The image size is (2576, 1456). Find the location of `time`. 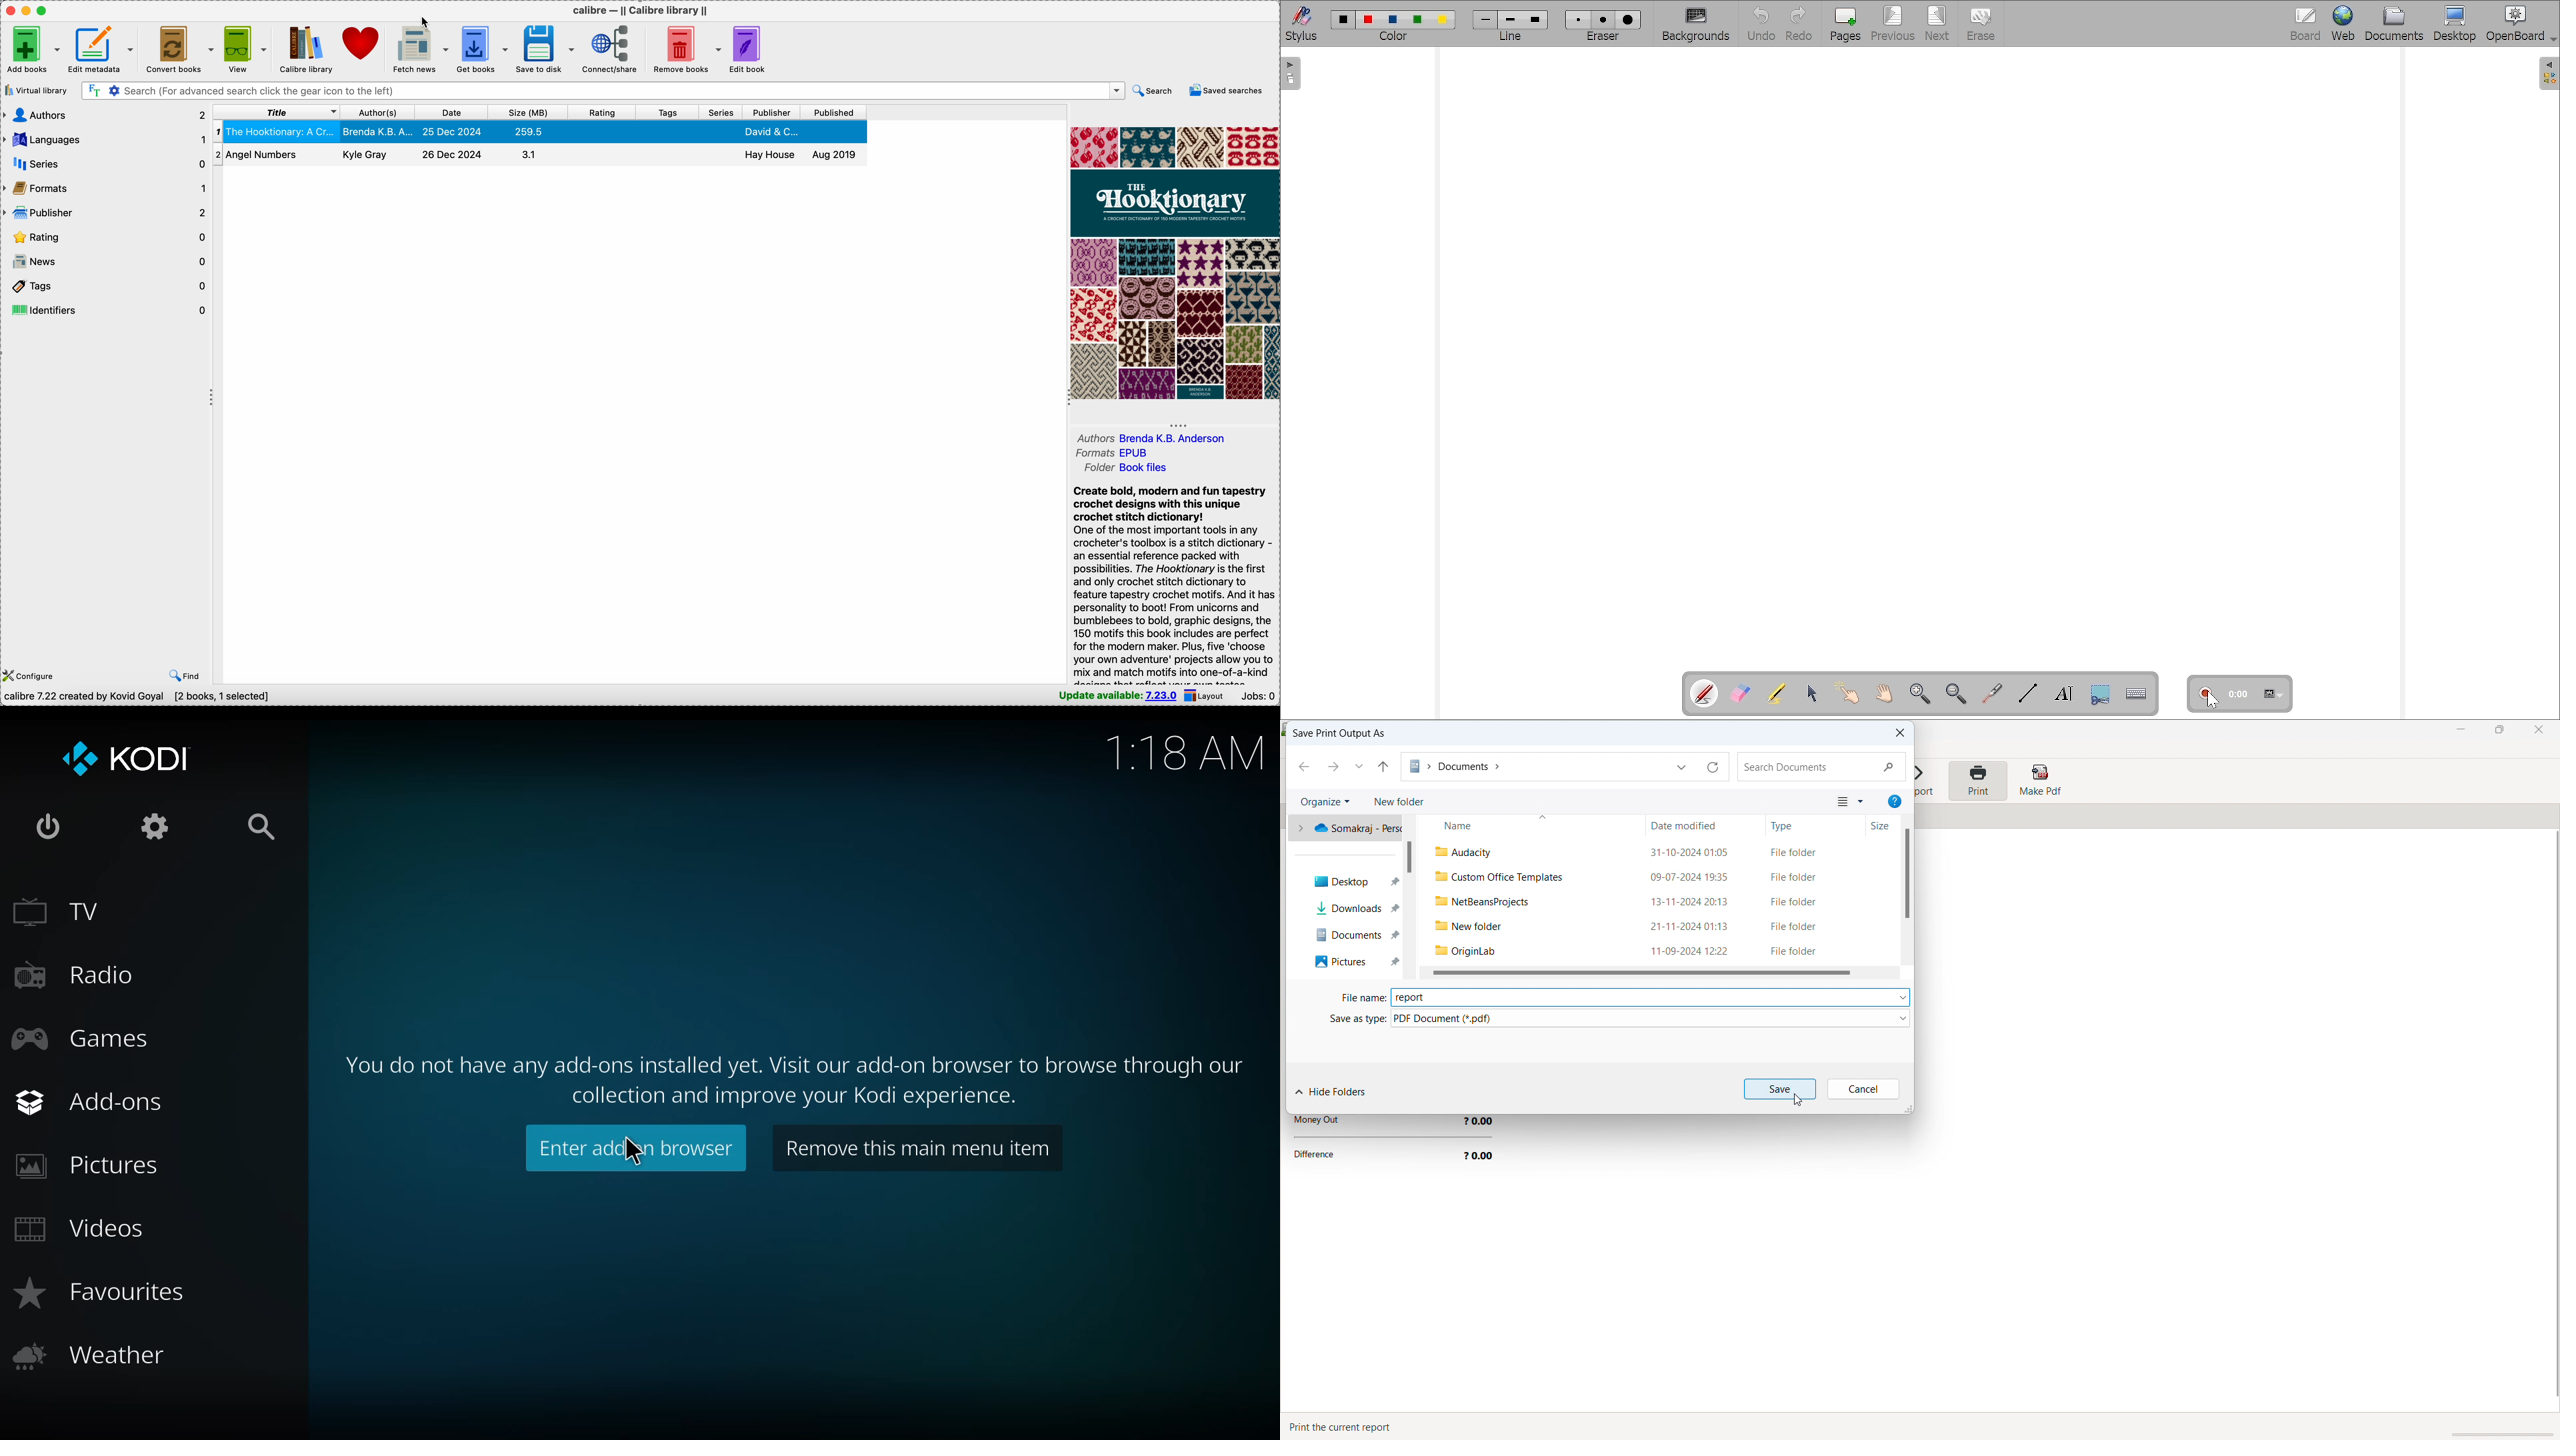

time is located at coordinates (1185, 751).